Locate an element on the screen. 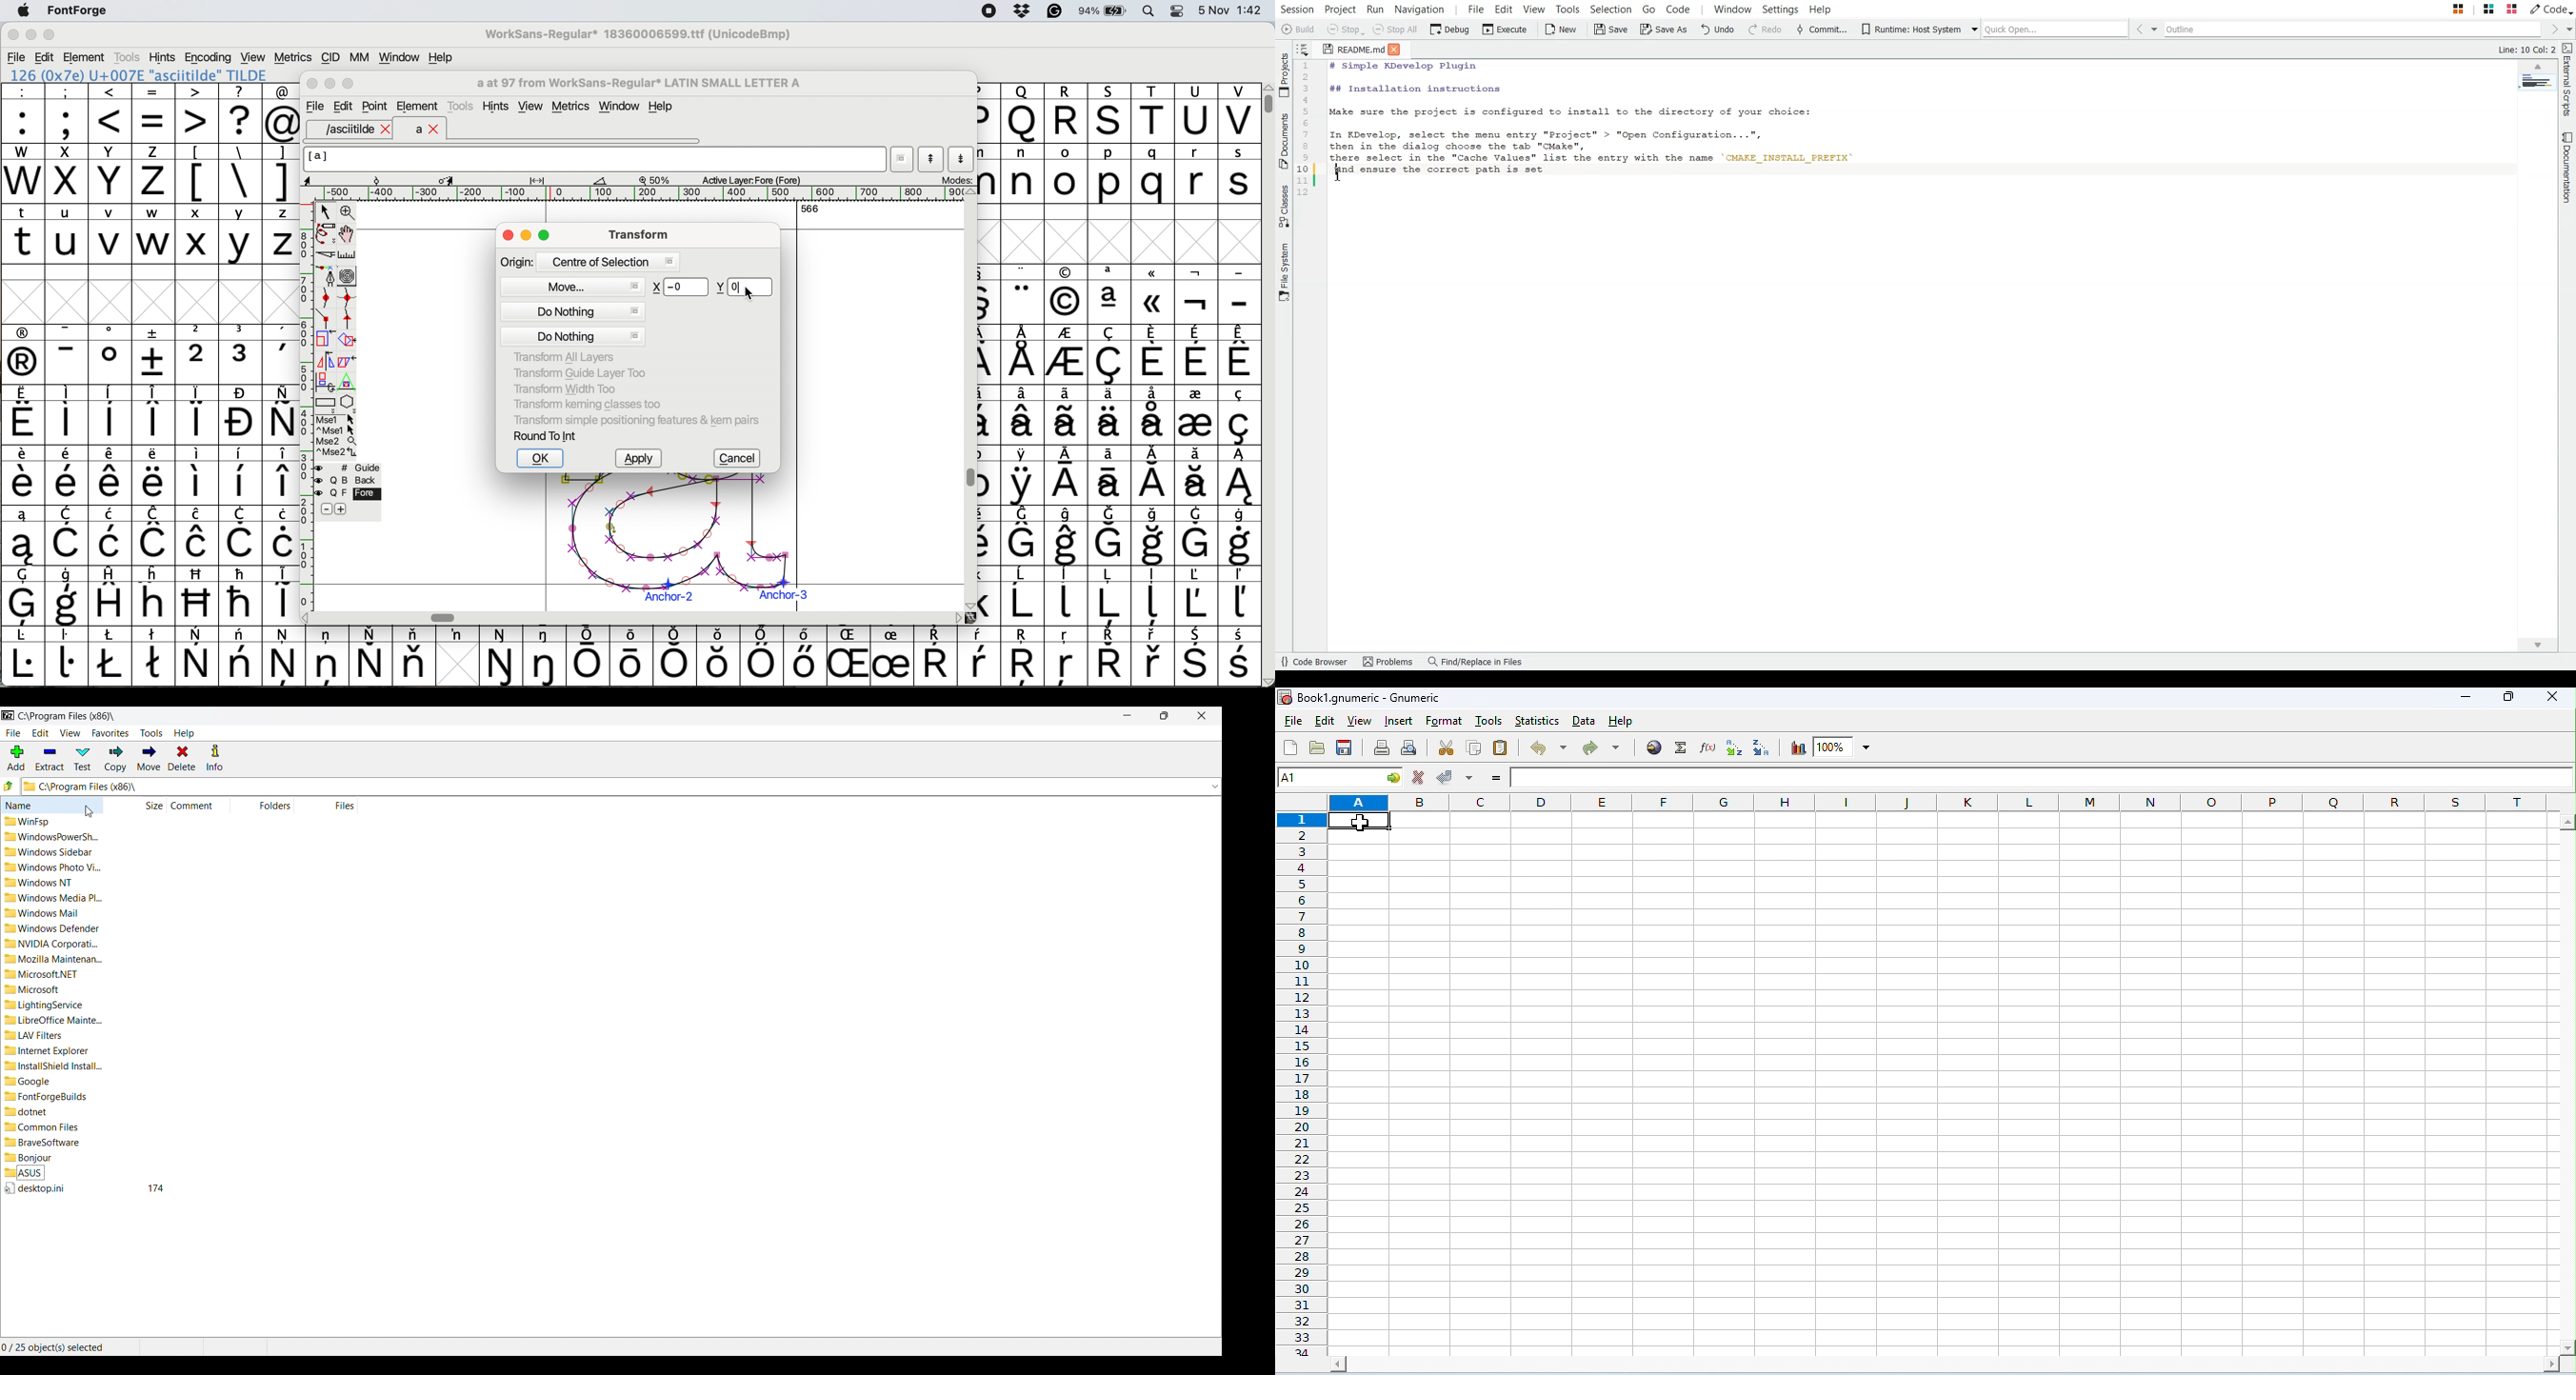 Image resolution: width=2576 pixels, height=1400 pixels. Close is located at coordinates (313, 84).